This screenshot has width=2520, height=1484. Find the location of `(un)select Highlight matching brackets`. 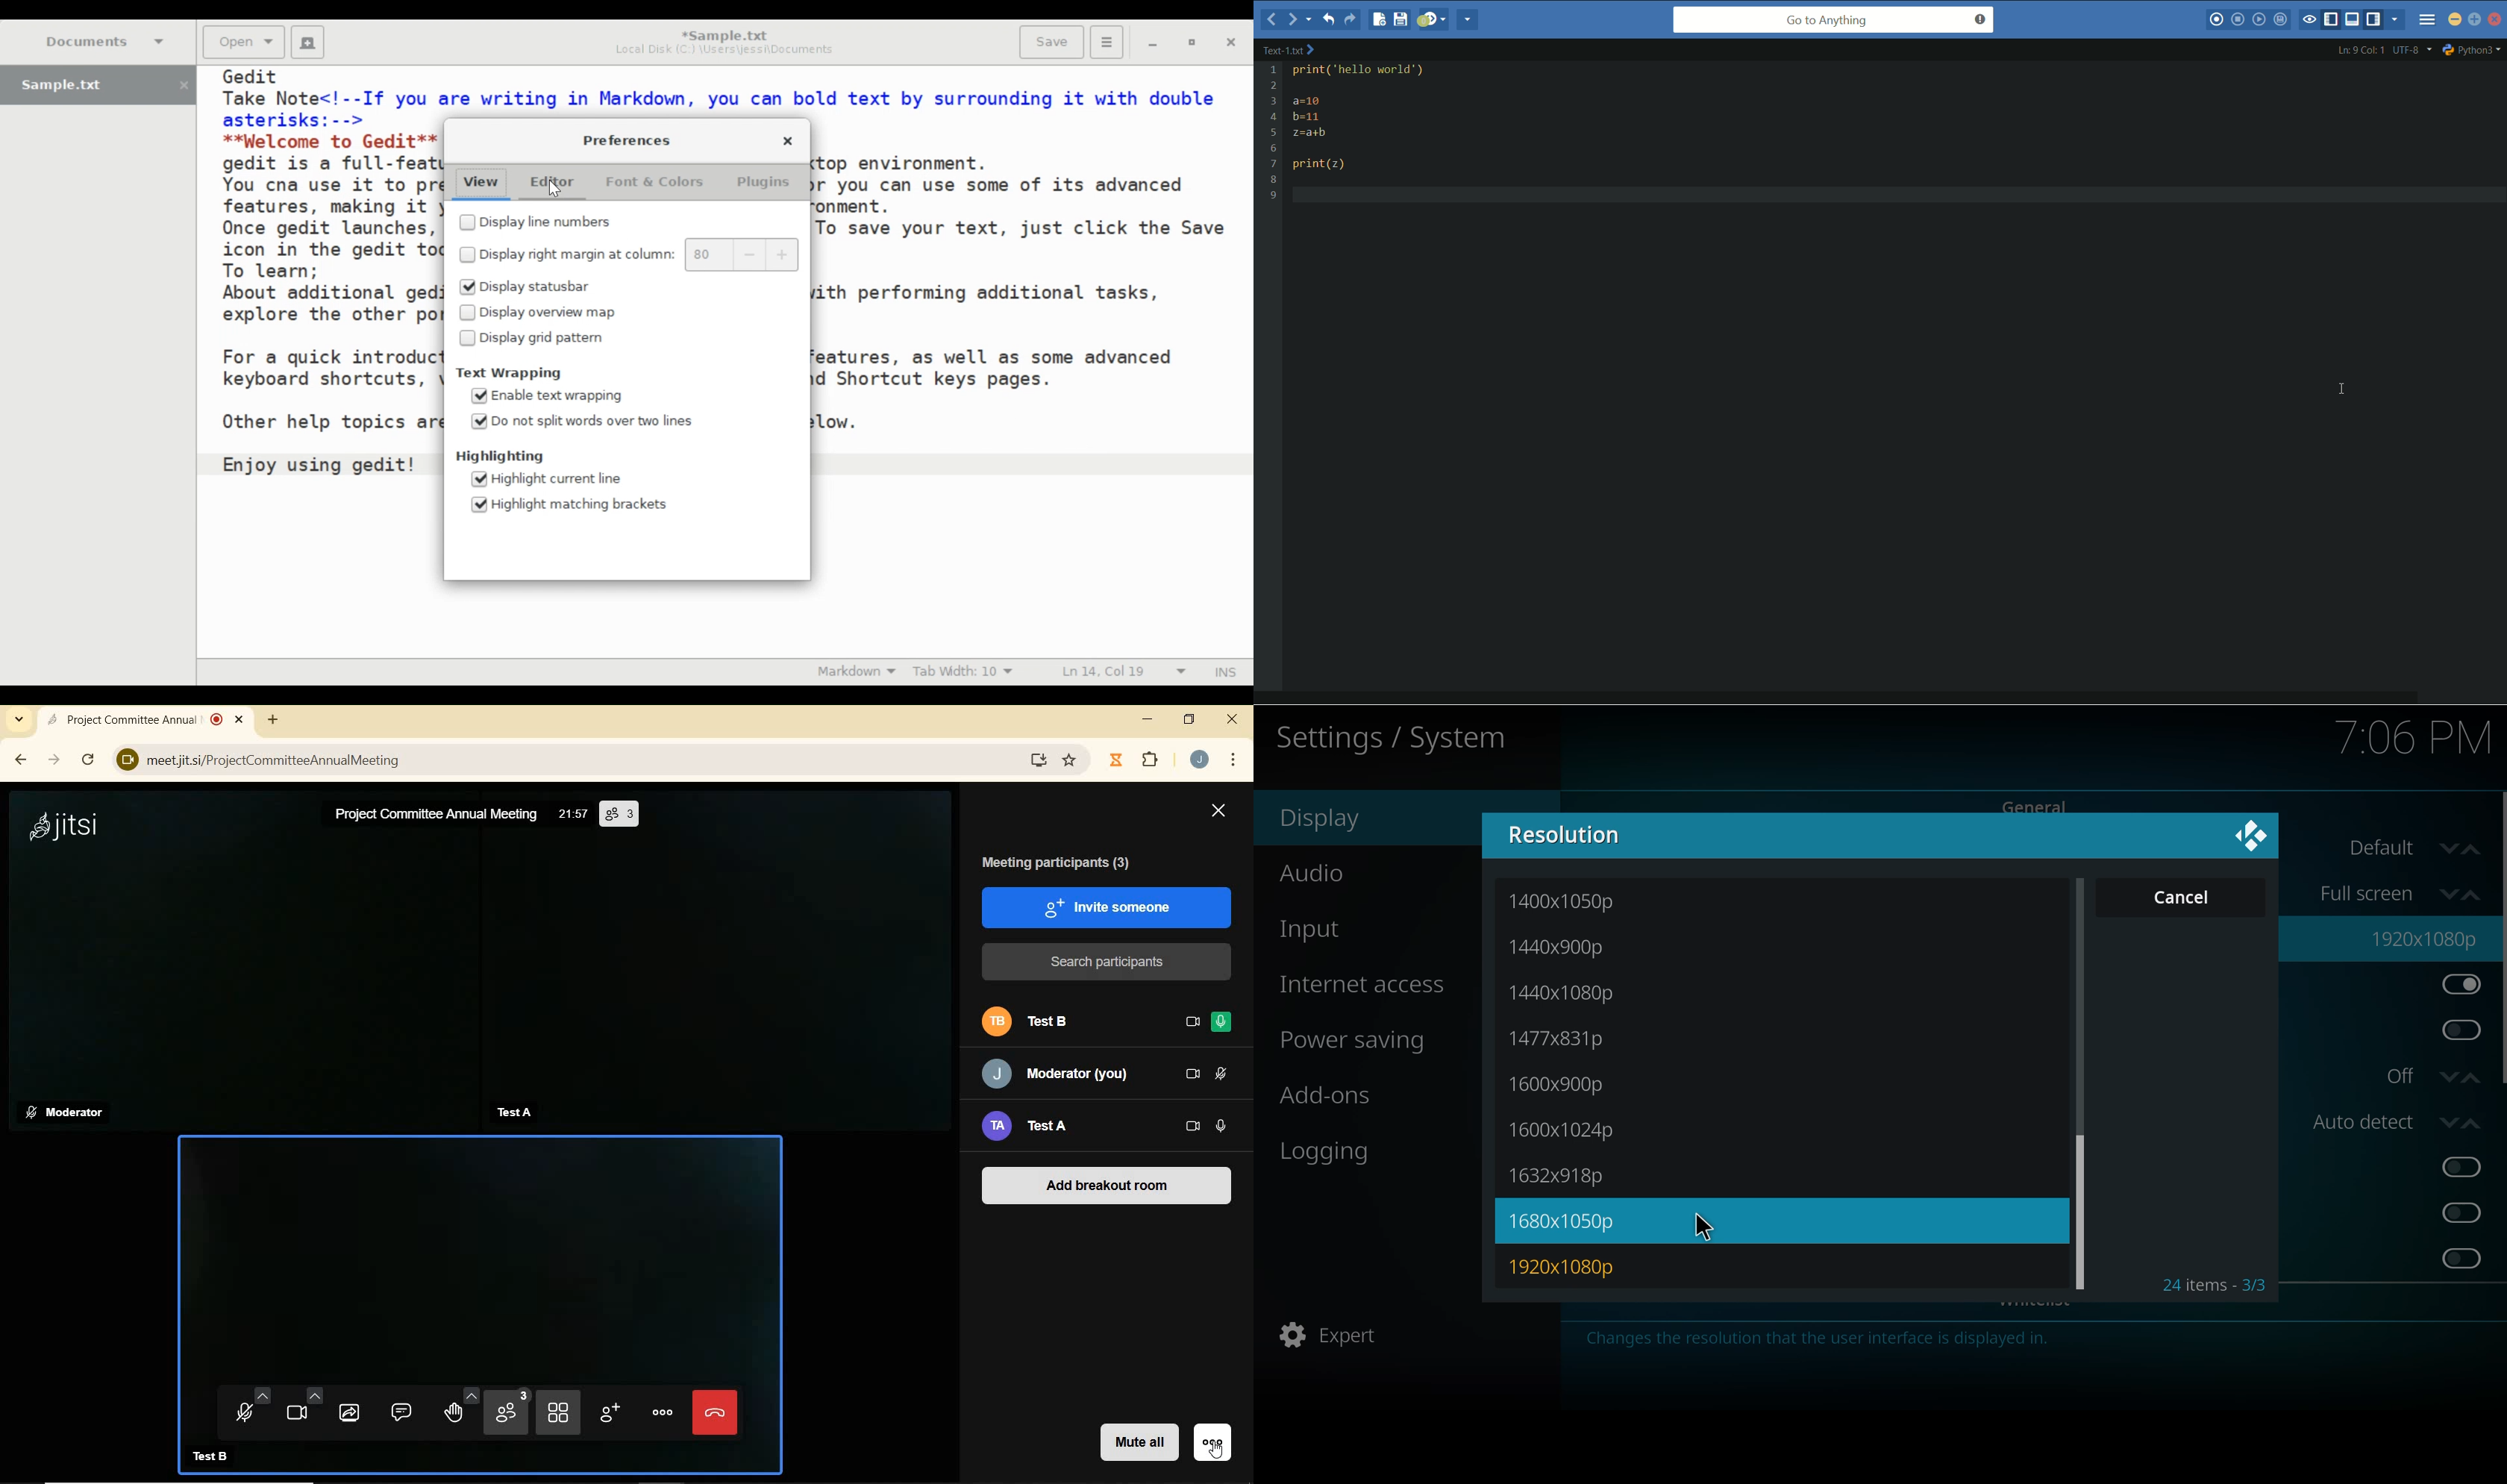

(un)select Highlight matching brackets is located at coordinates (573, 503).